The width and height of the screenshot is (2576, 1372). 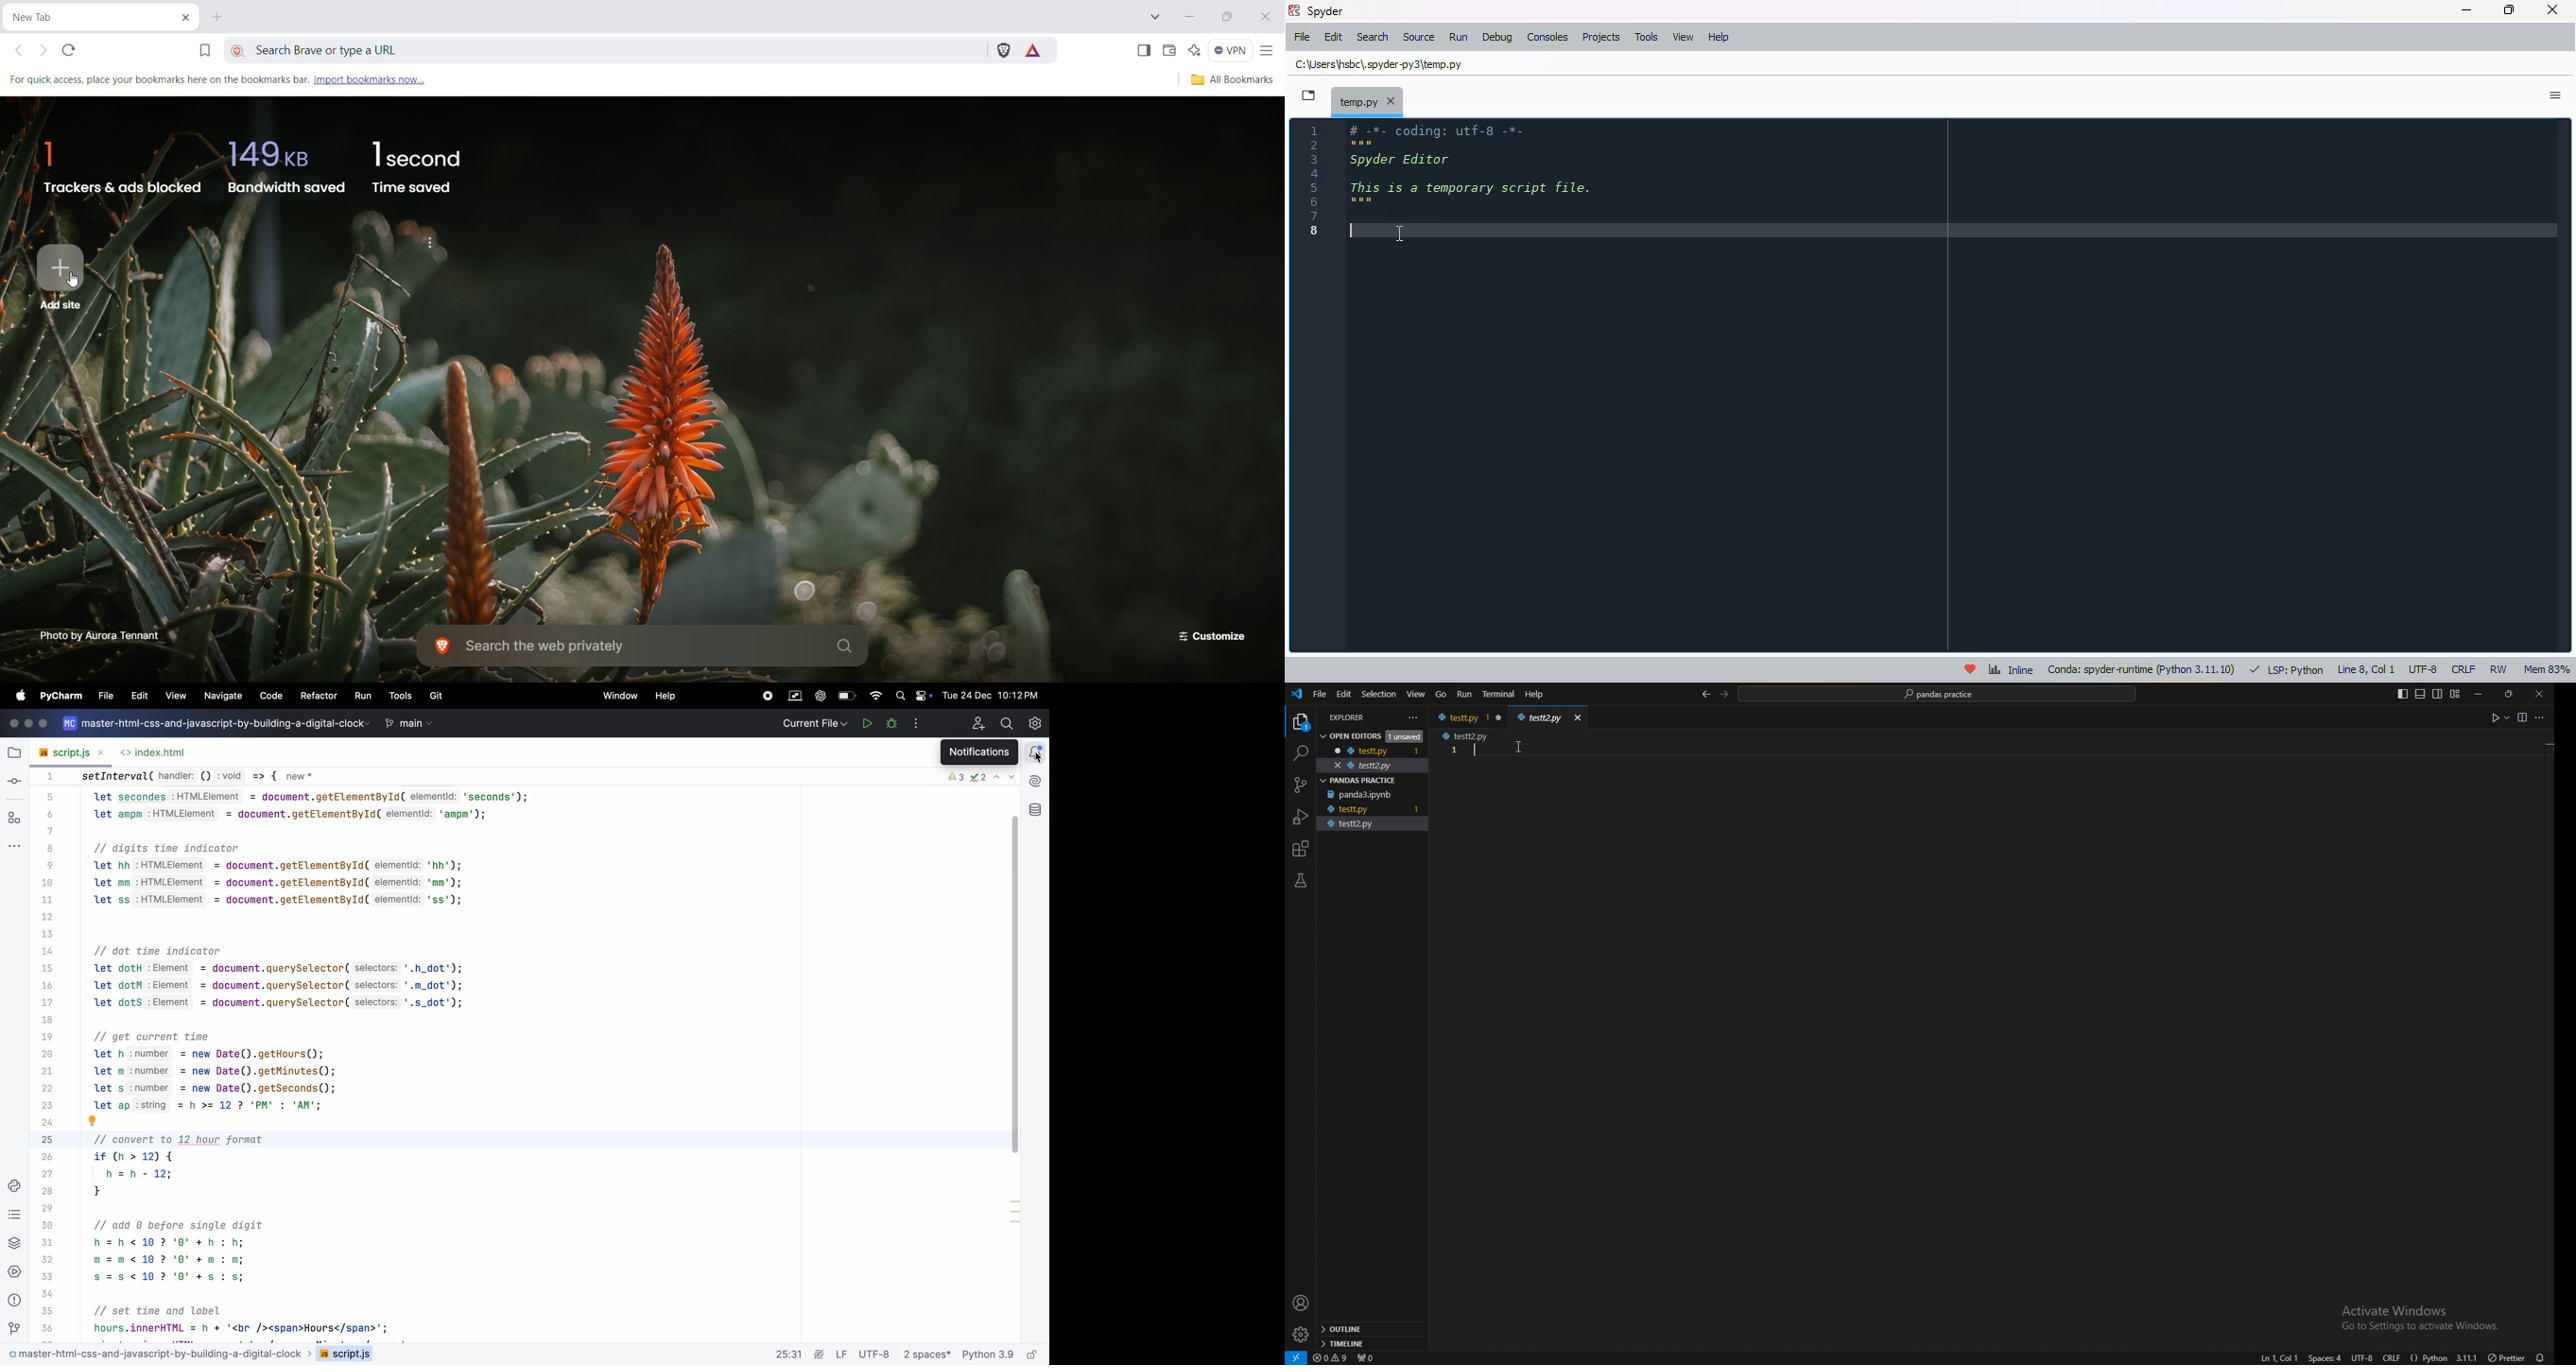 What do you see at coordinates (432, 244) in the screenshot?
I see `Hide brave stats` at bounding box center [432, 244].